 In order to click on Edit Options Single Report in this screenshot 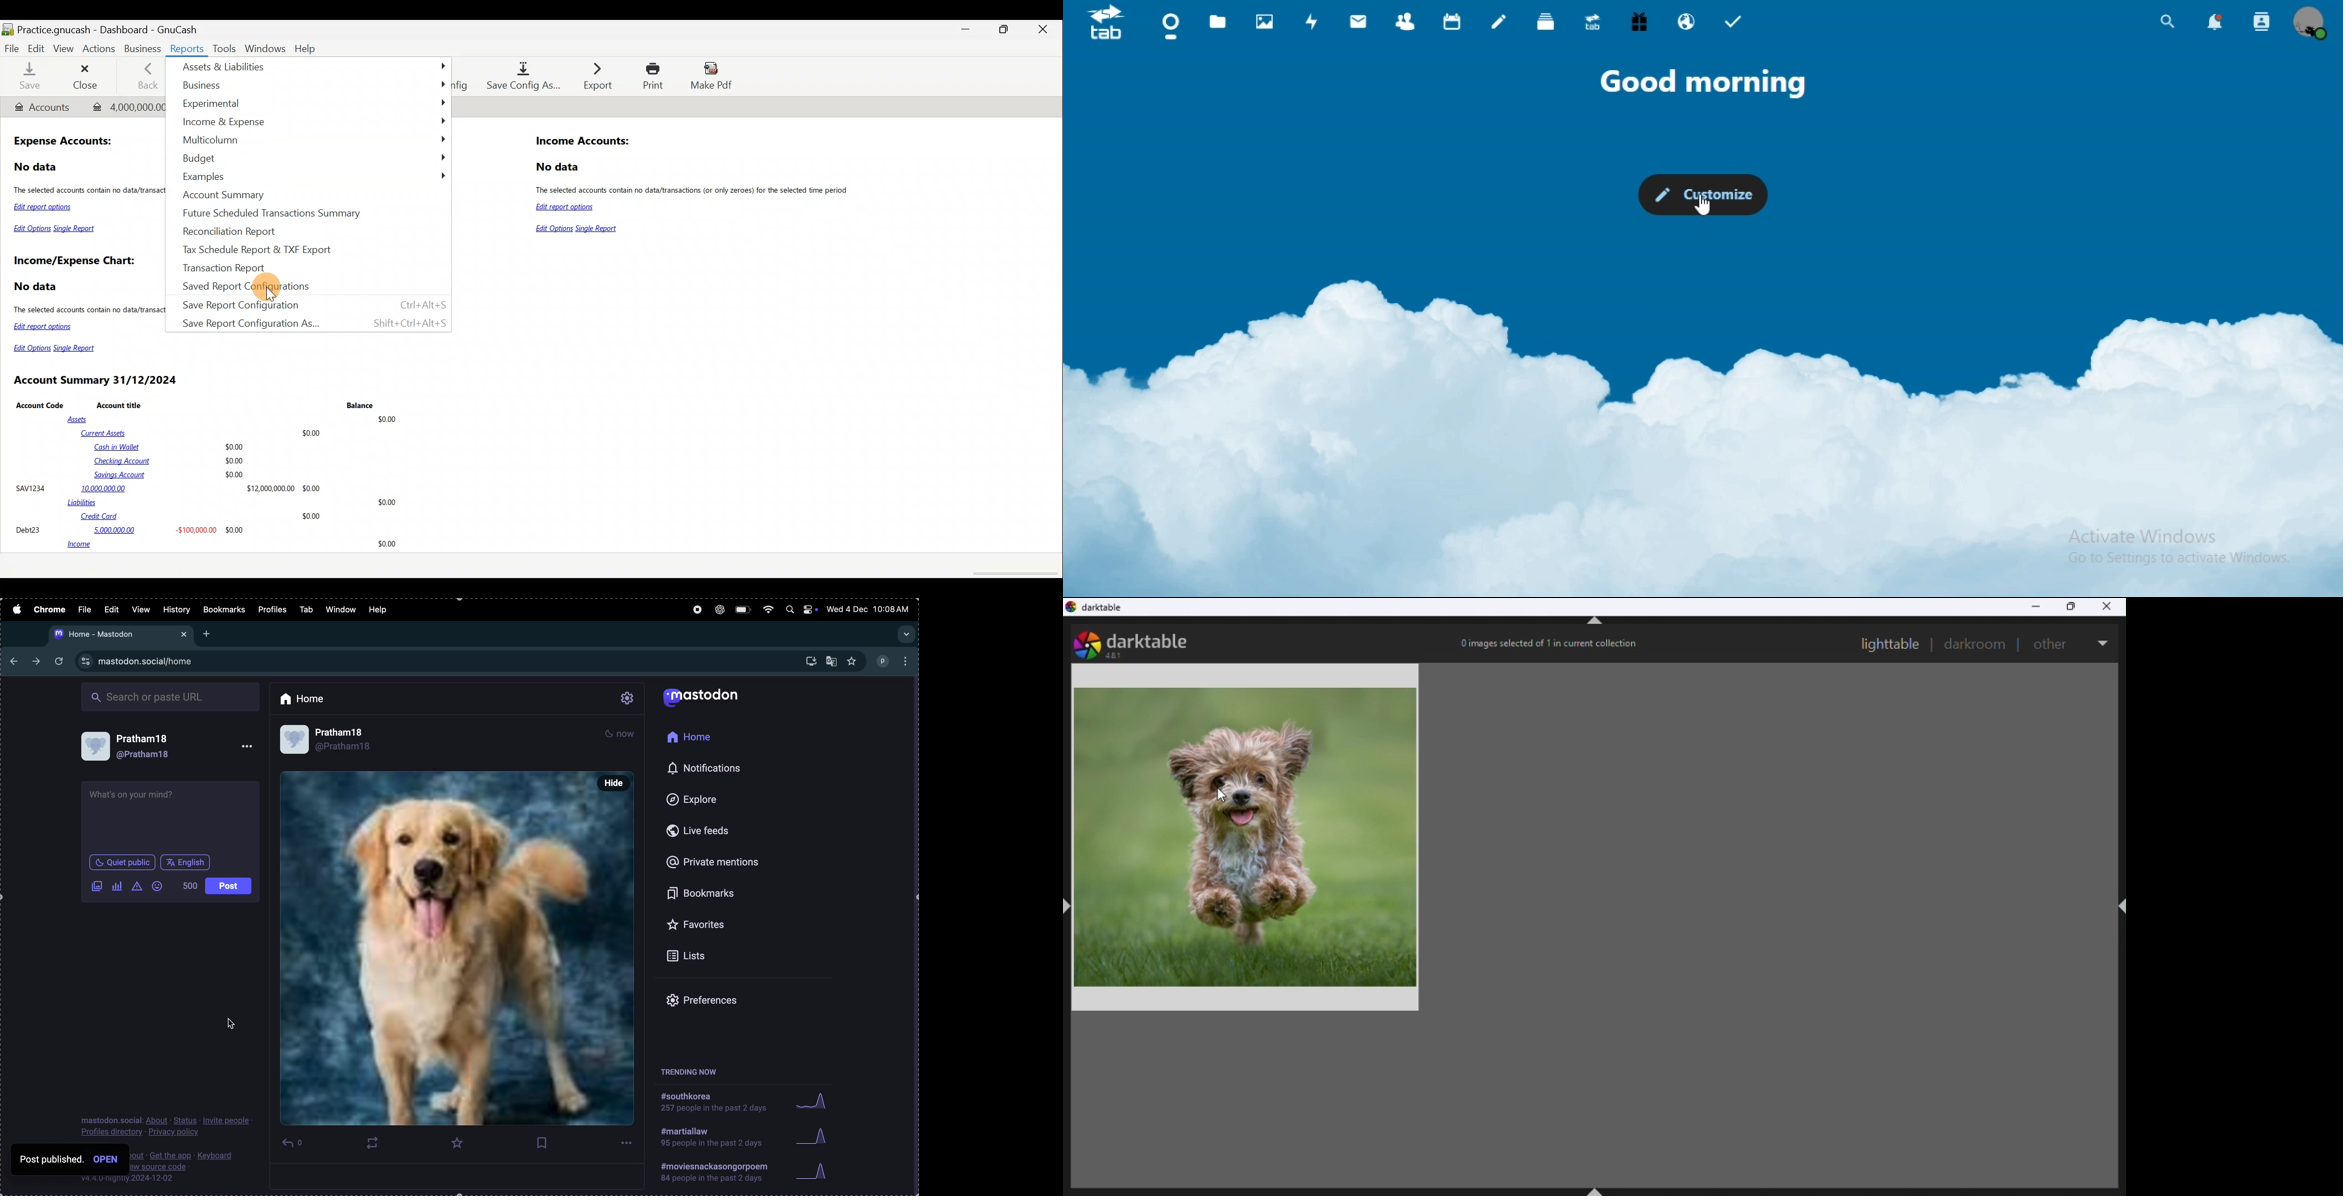, I will do `click(59, 348)`.